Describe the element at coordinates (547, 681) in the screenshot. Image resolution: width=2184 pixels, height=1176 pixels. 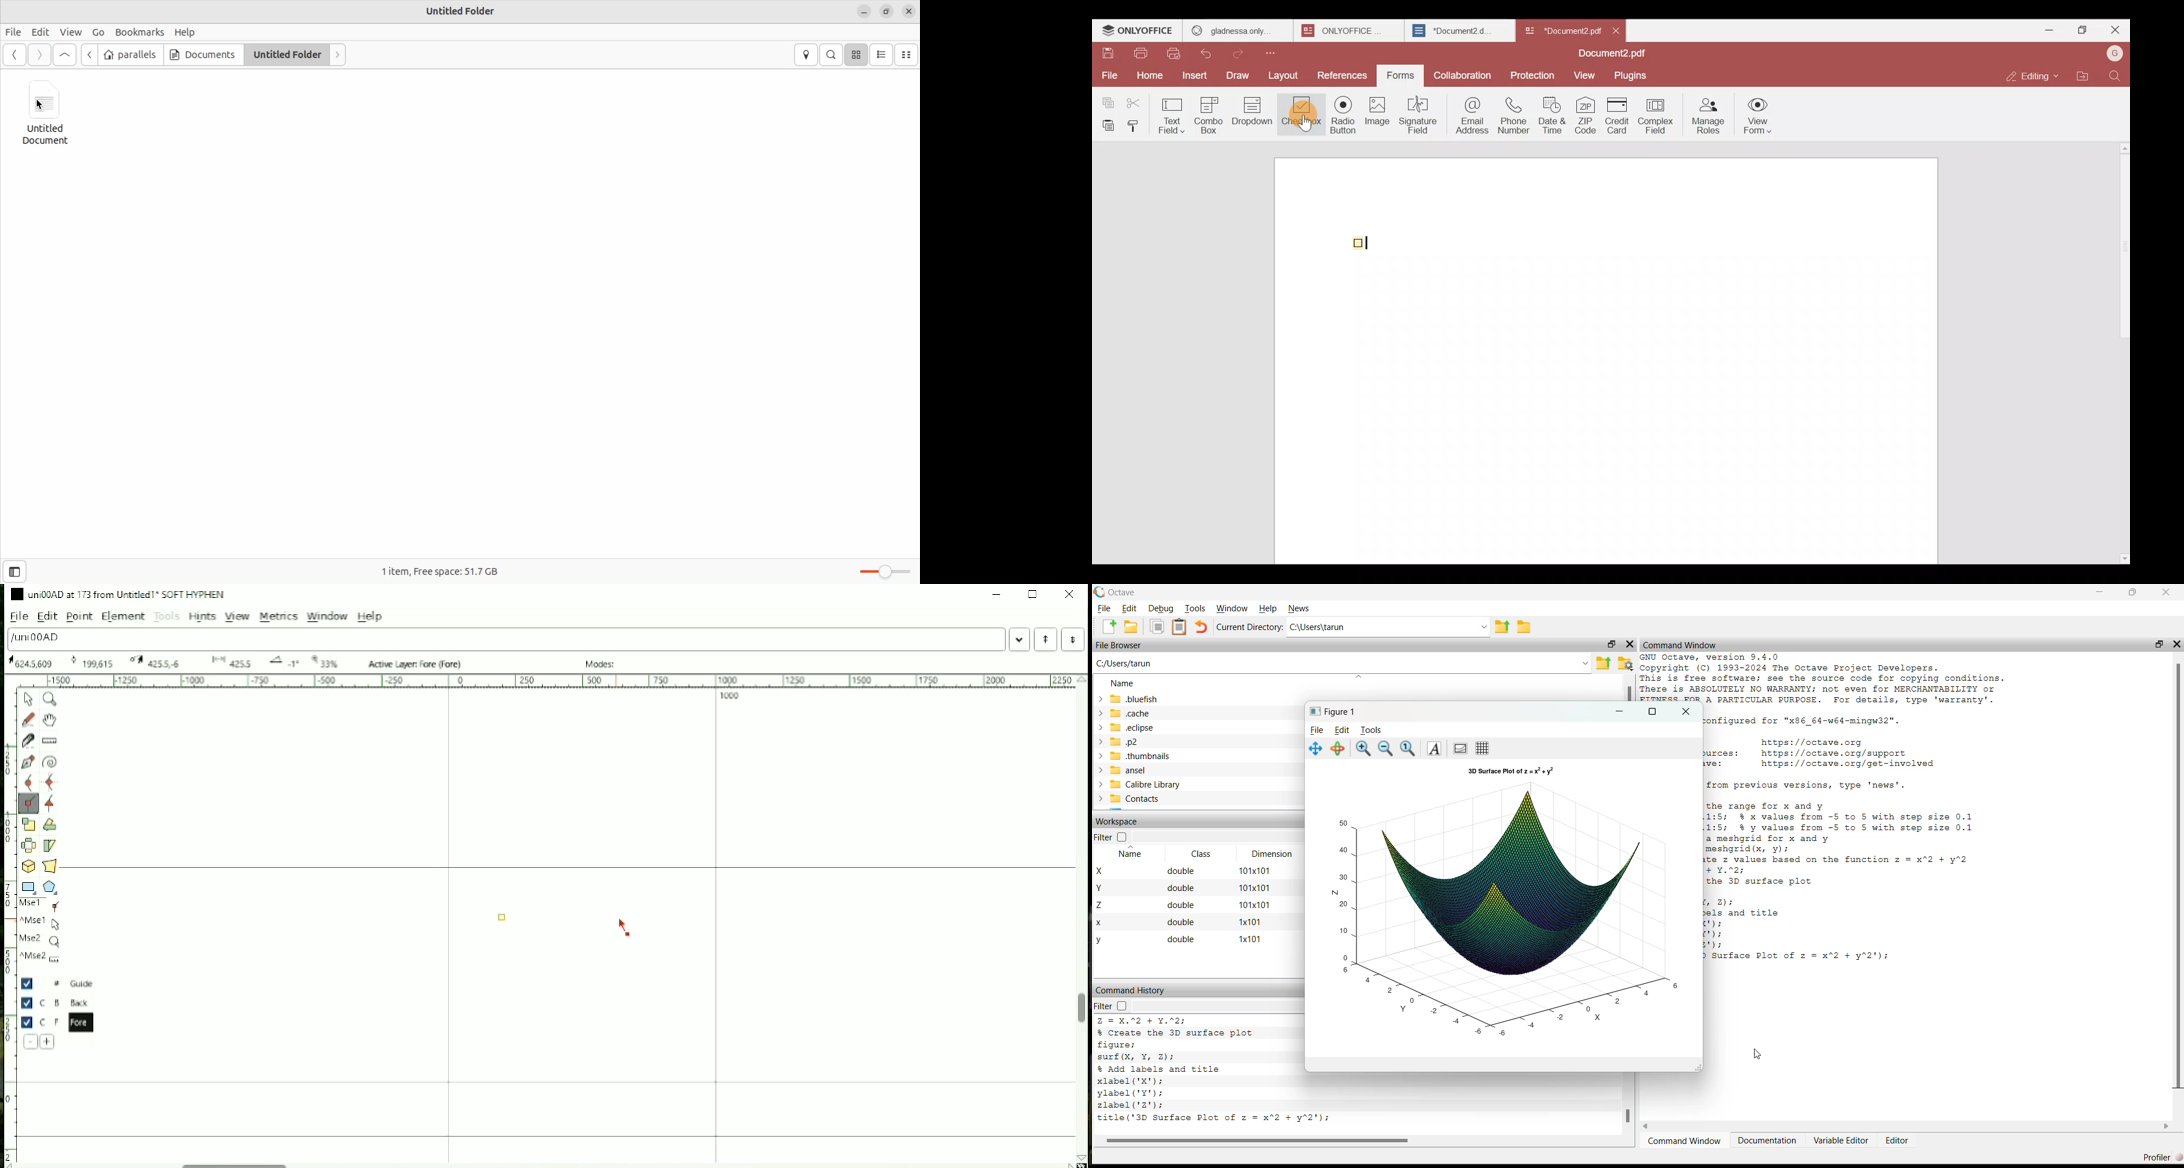
I see `Horizontal scale` at that location.